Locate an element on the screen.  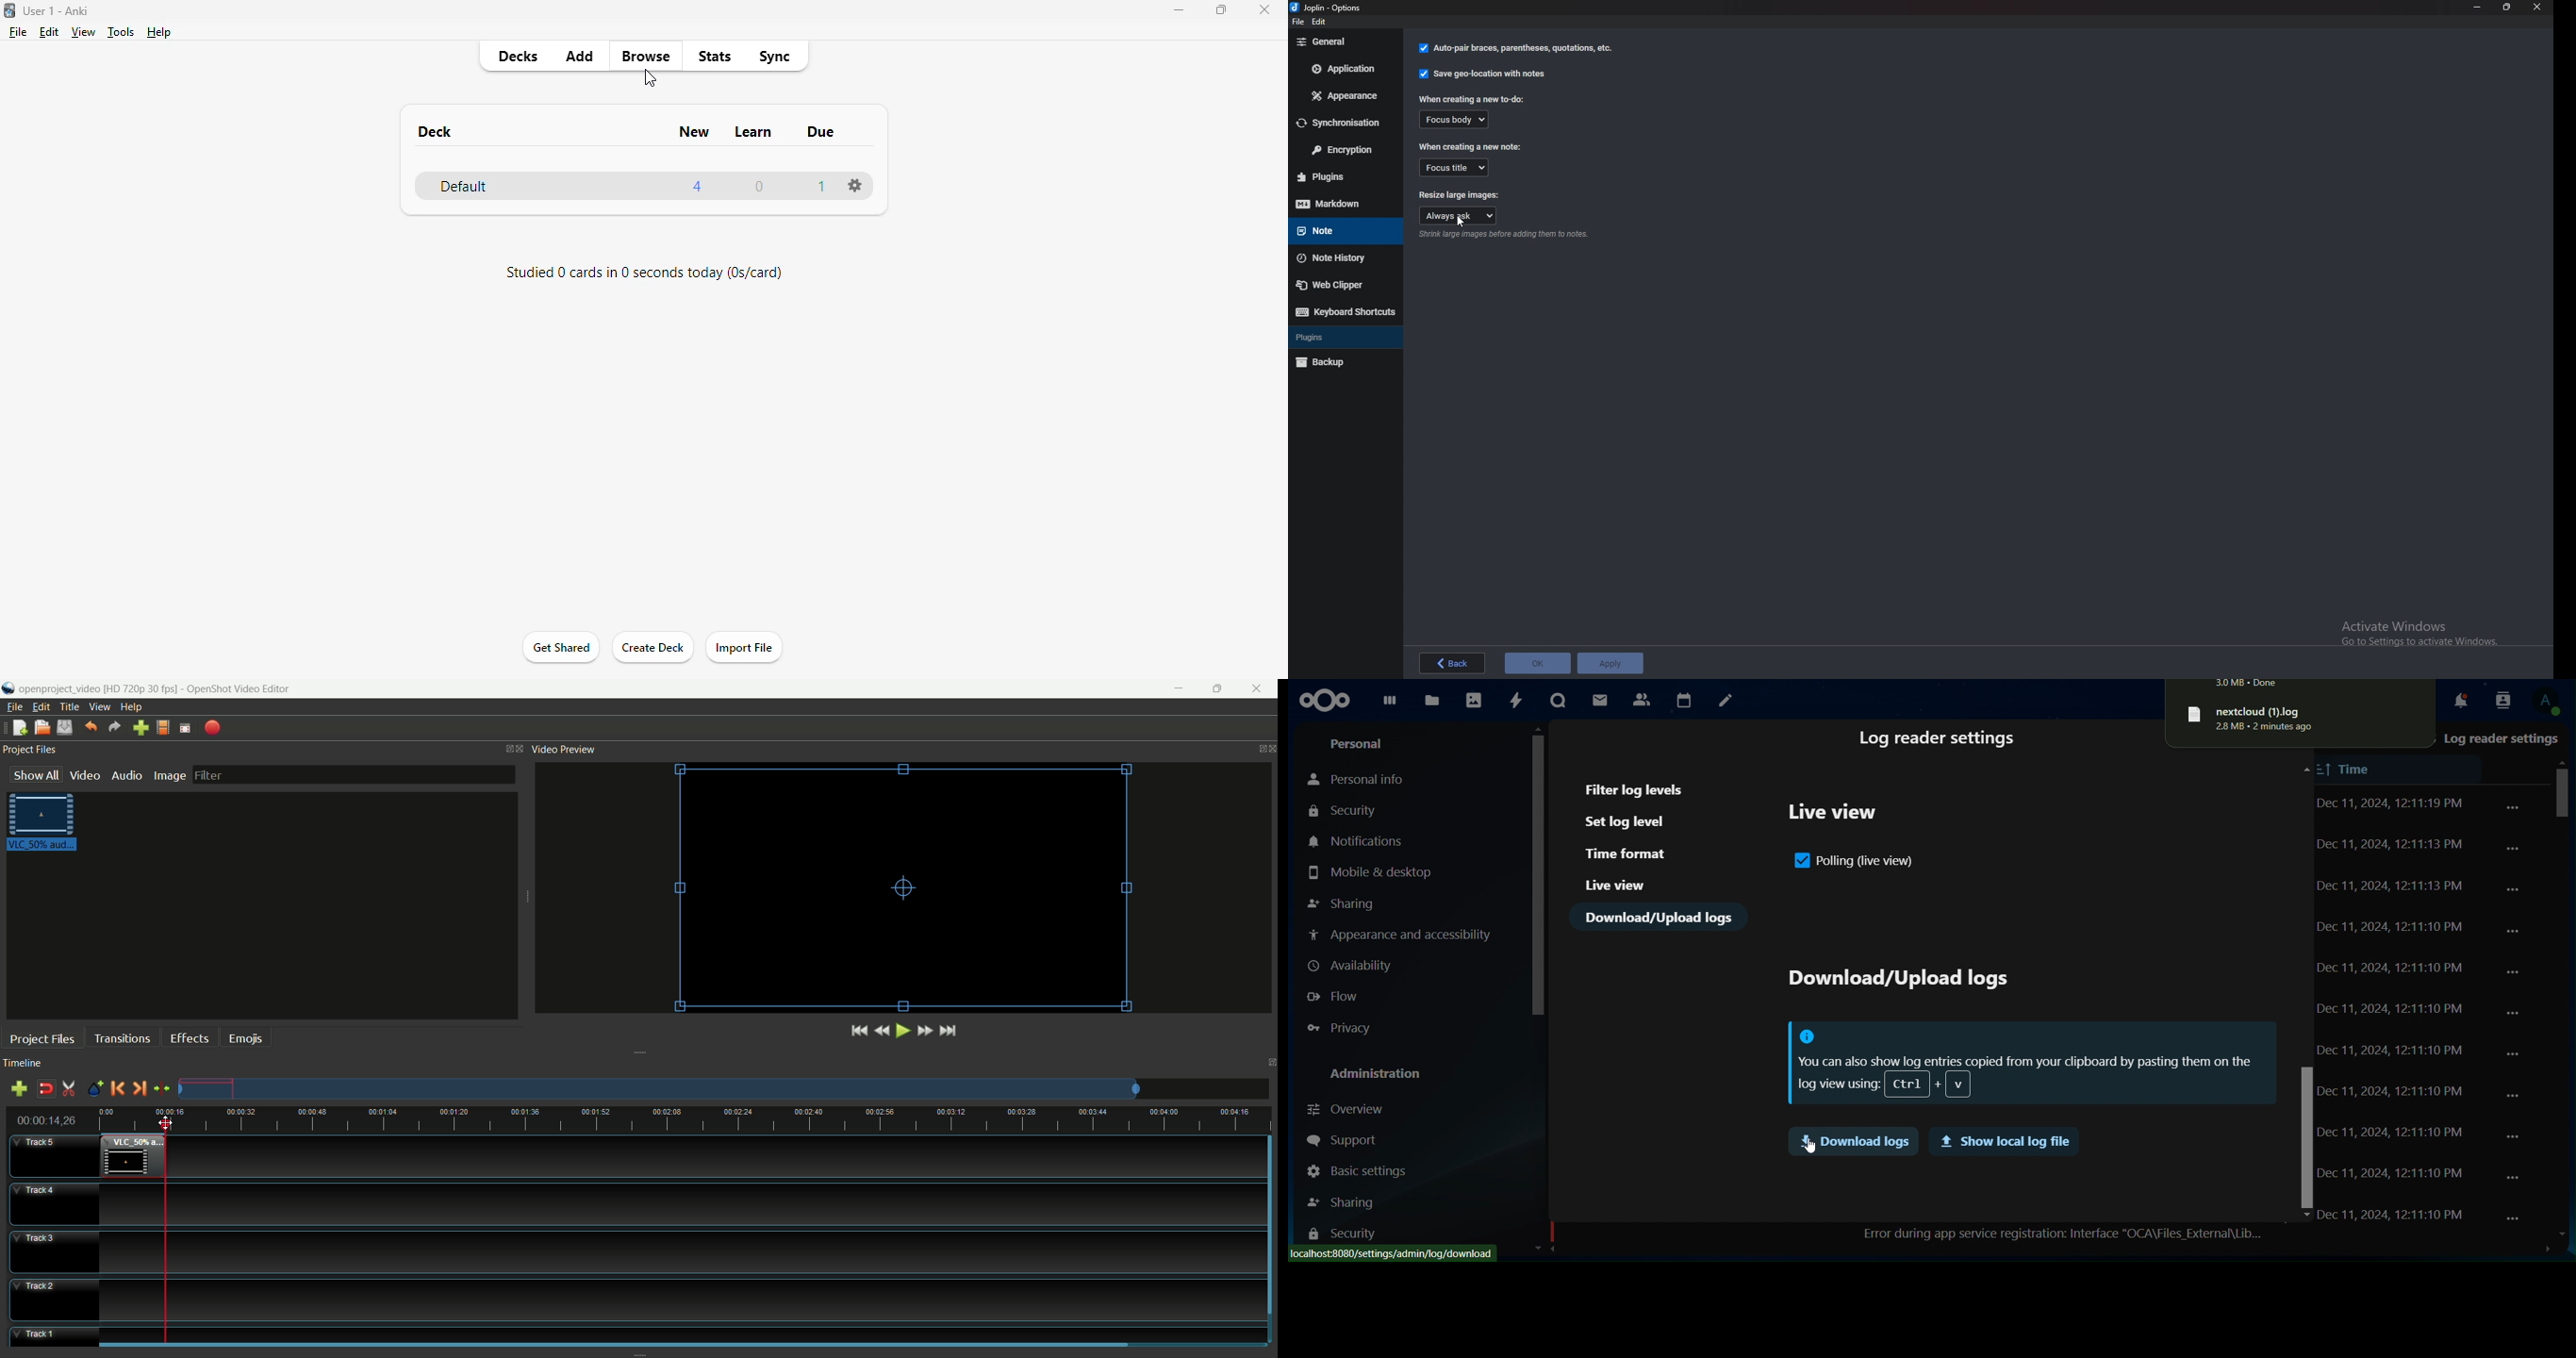
dashboard is located at coordinates (1389, 705).